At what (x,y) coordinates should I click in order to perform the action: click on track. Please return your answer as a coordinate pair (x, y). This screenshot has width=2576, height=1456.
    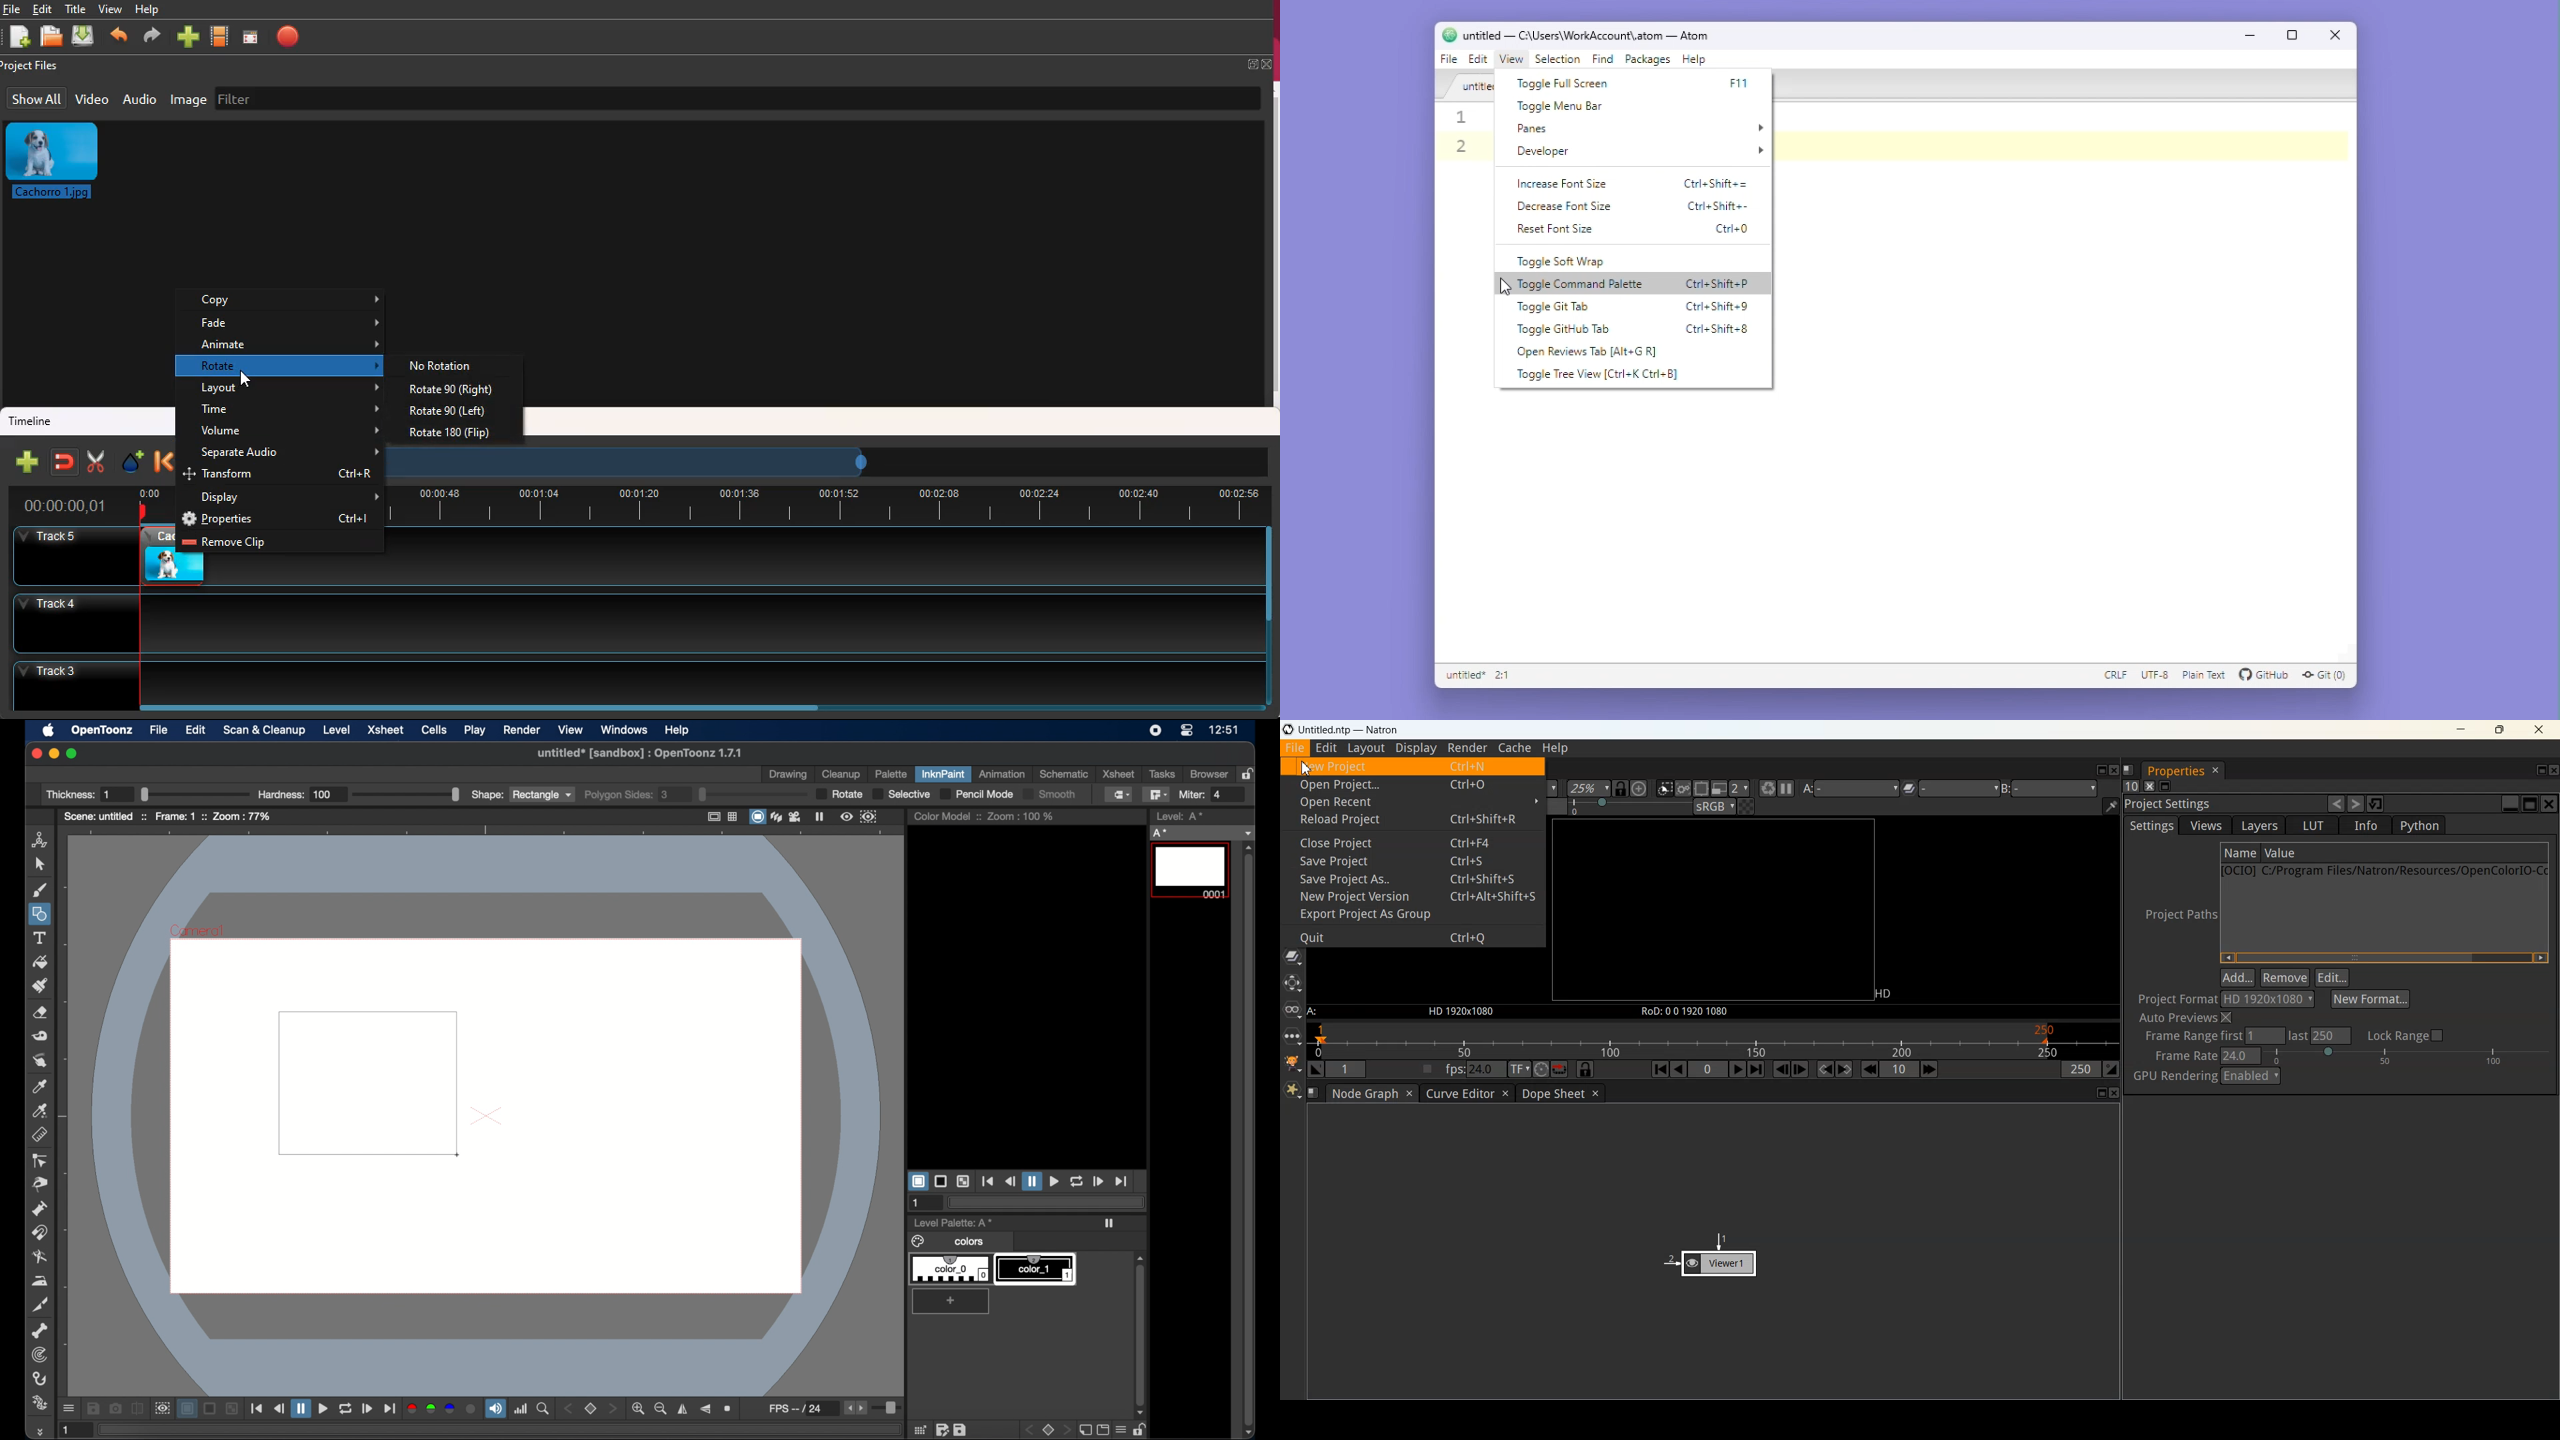
    Looking at the image, I should click on (625, 624).